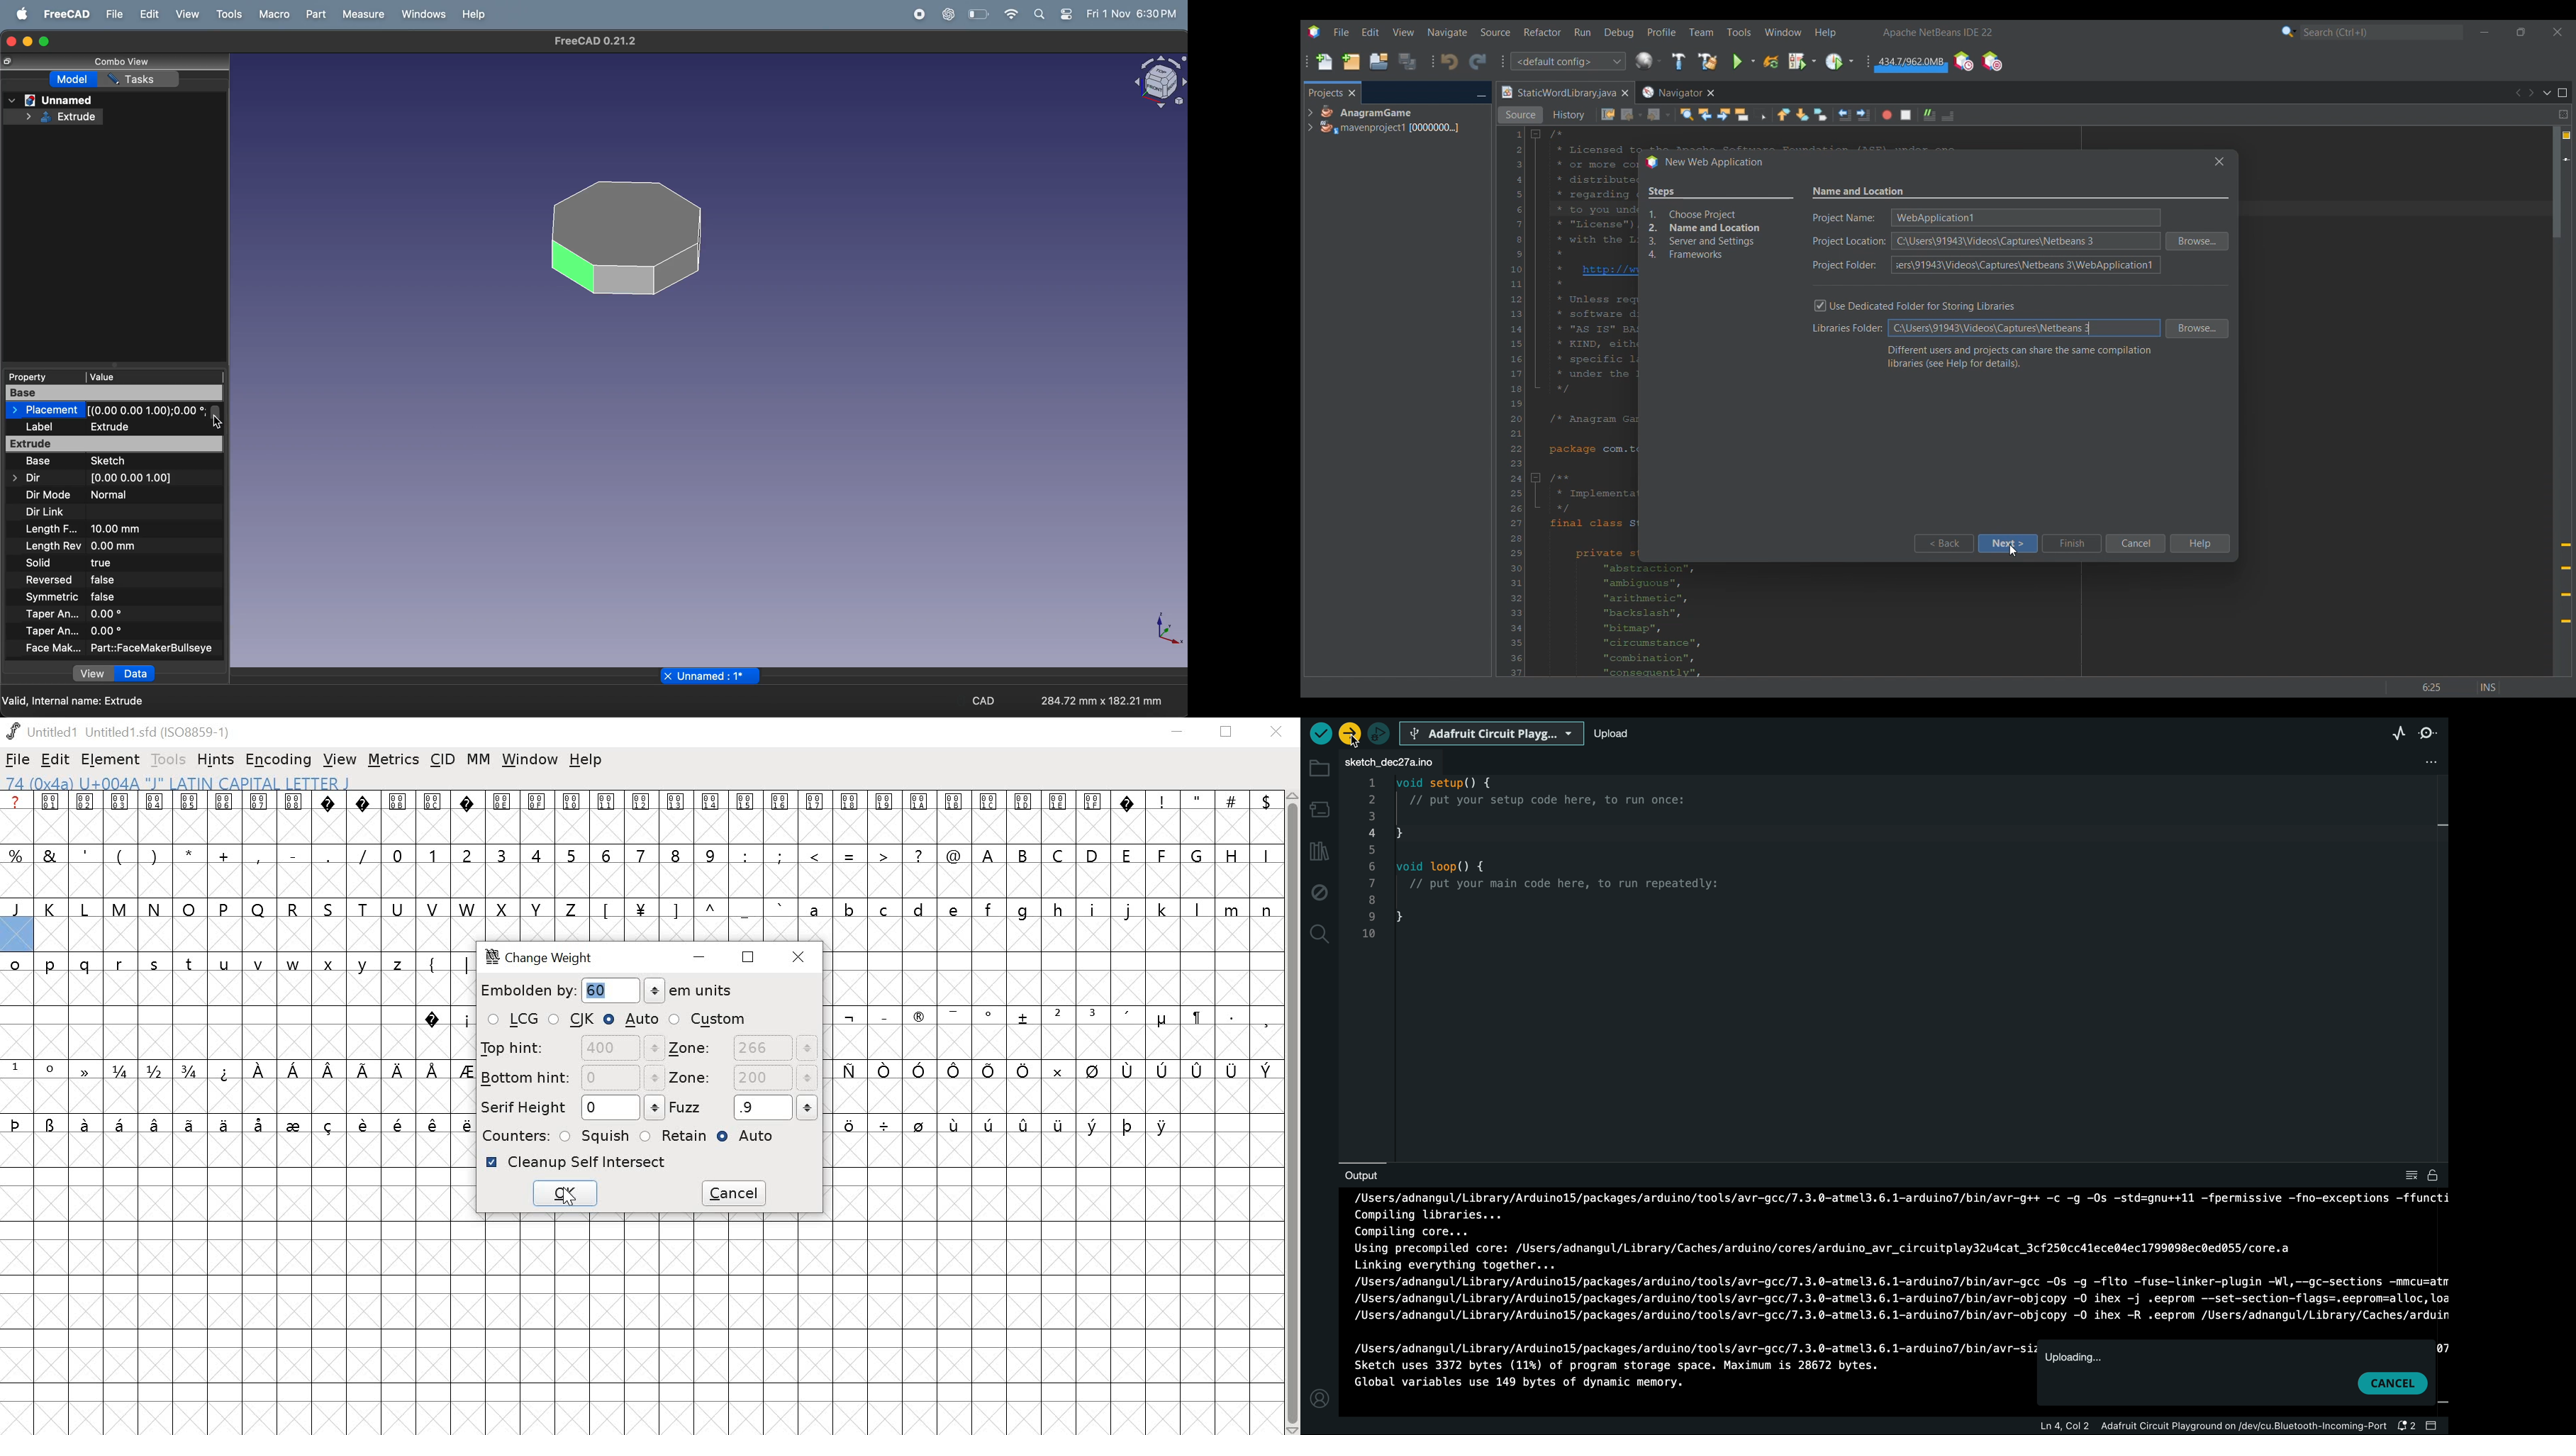 The height and width of the screenshot is (1456, 2576). I want to click on FUZZ, so click(744, 1107).